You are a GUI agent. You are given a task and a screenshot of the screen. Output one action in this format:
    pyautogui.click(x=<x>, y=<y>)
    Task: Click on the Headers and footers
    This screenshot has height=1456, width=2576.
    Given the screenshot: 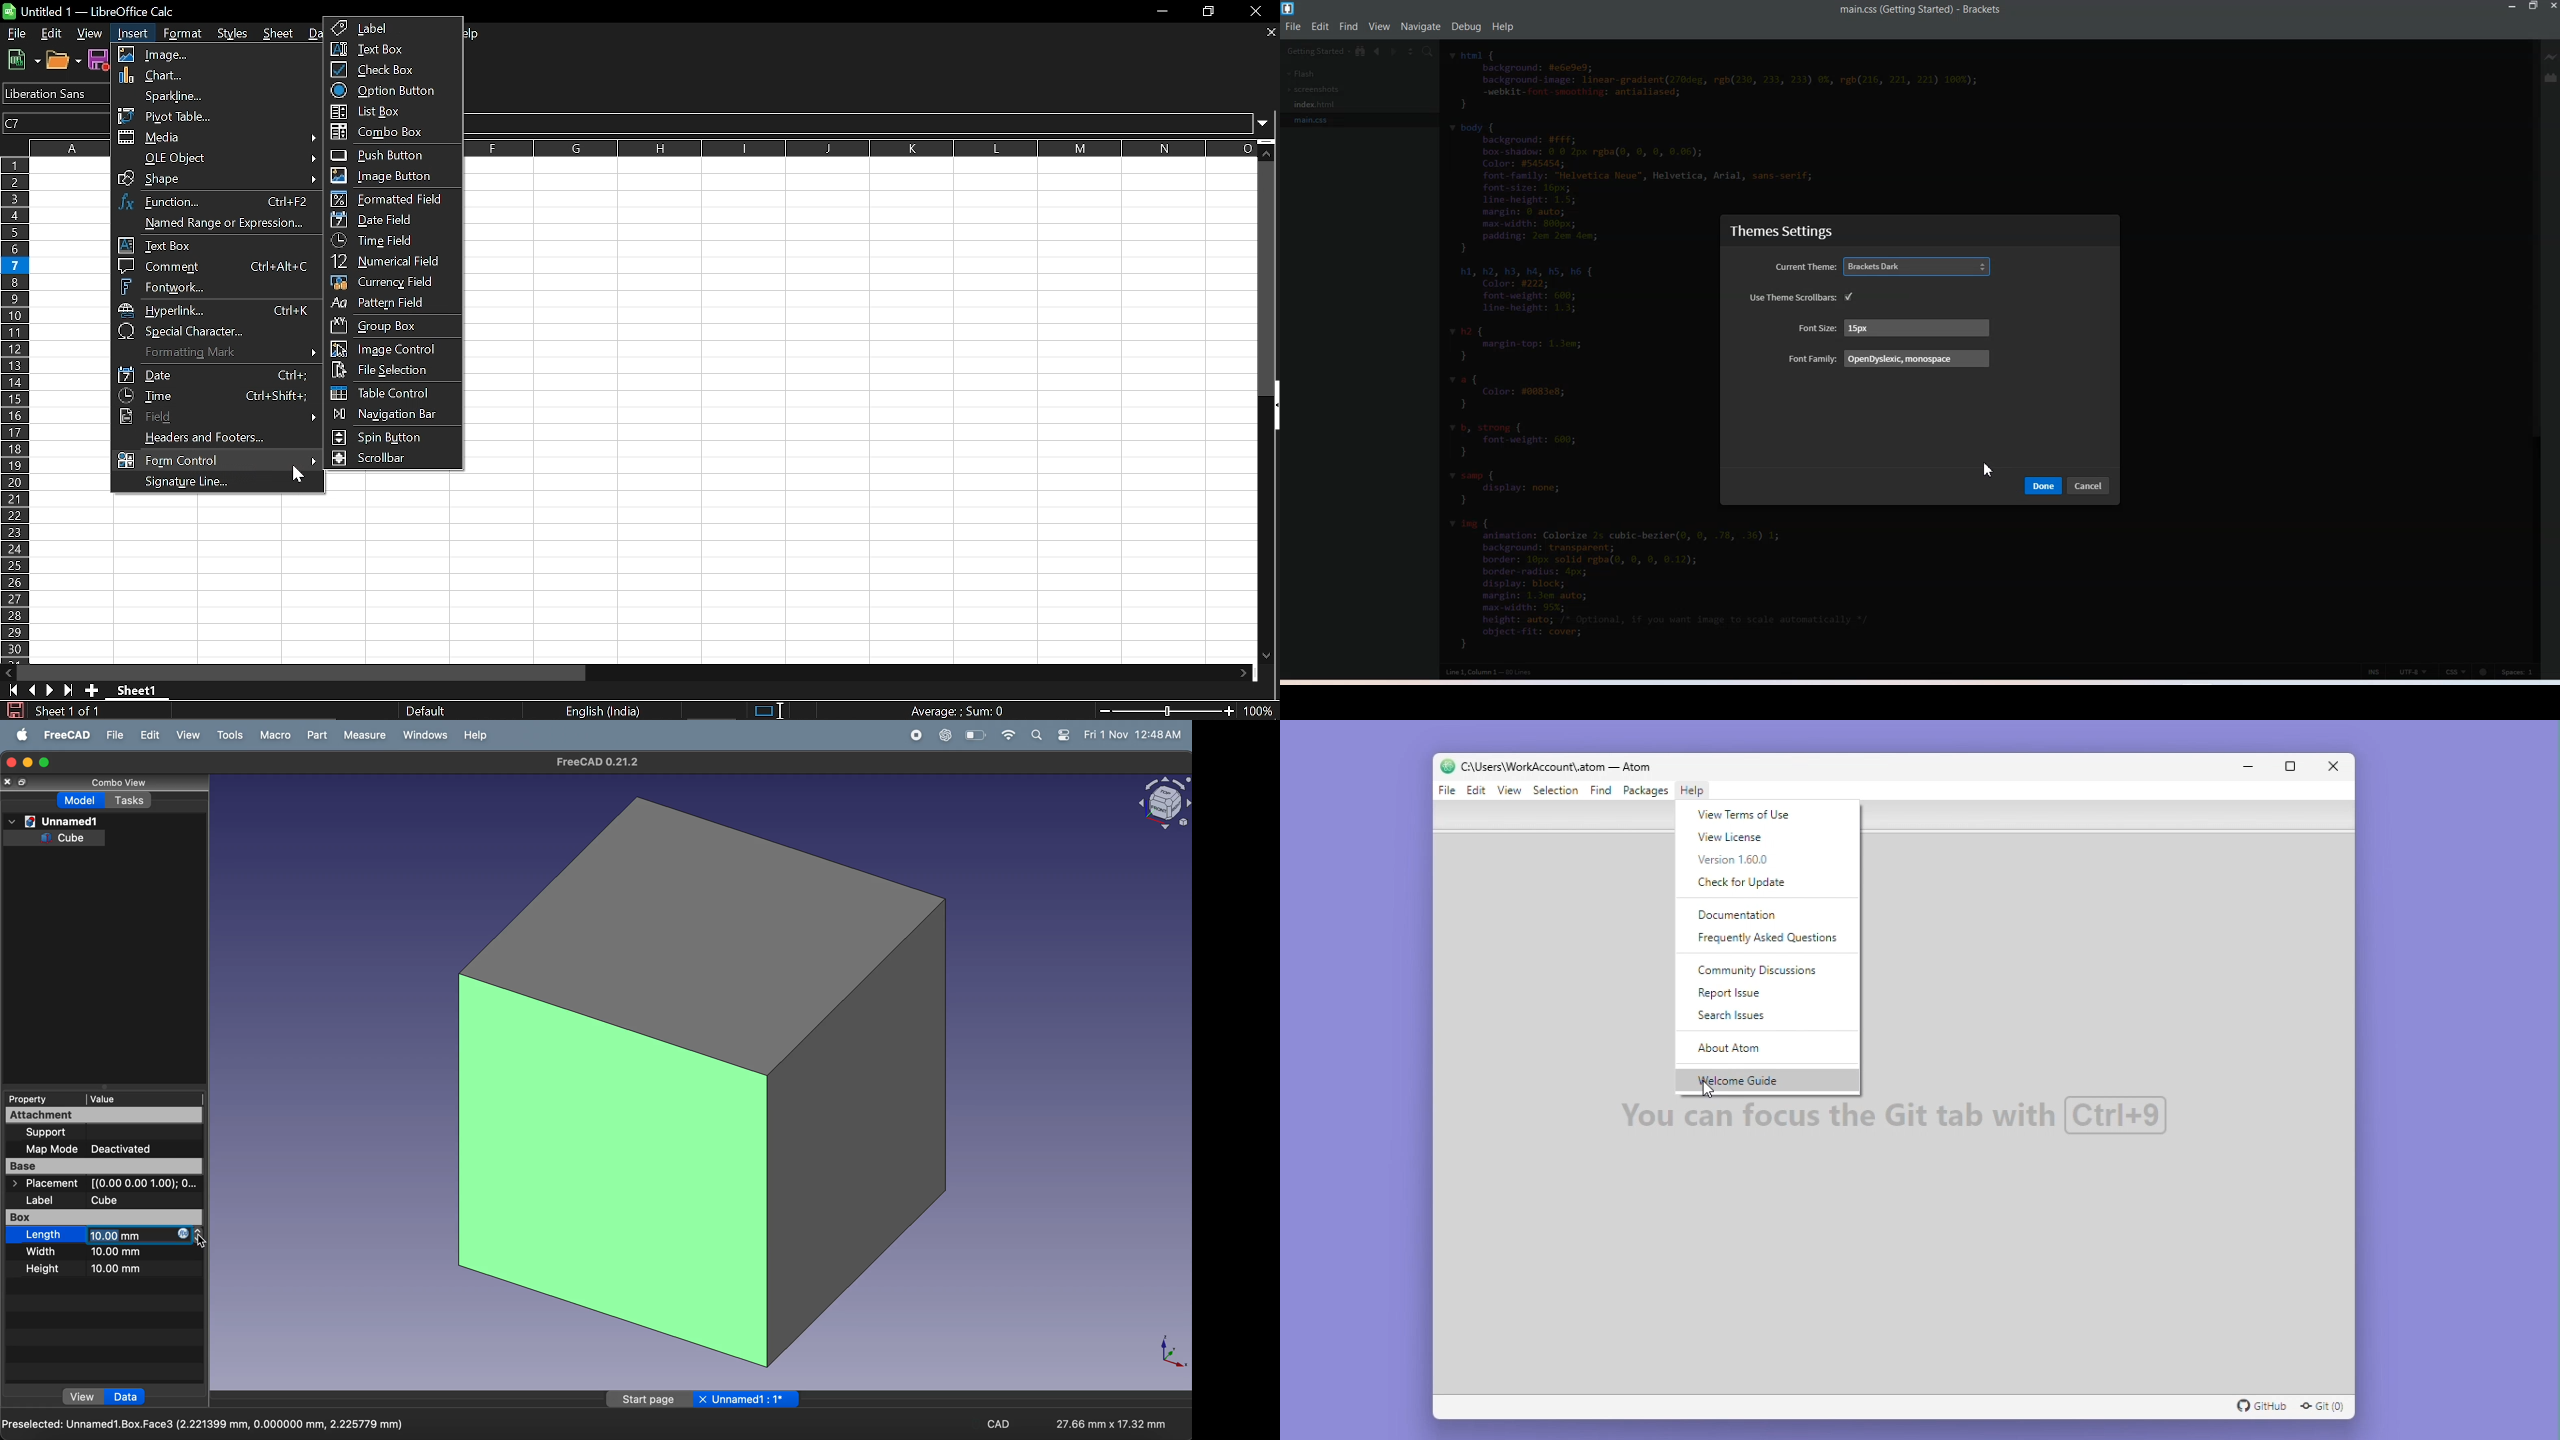 What is the action you would take?
    pyautogui.click(x=221, y=438)
    